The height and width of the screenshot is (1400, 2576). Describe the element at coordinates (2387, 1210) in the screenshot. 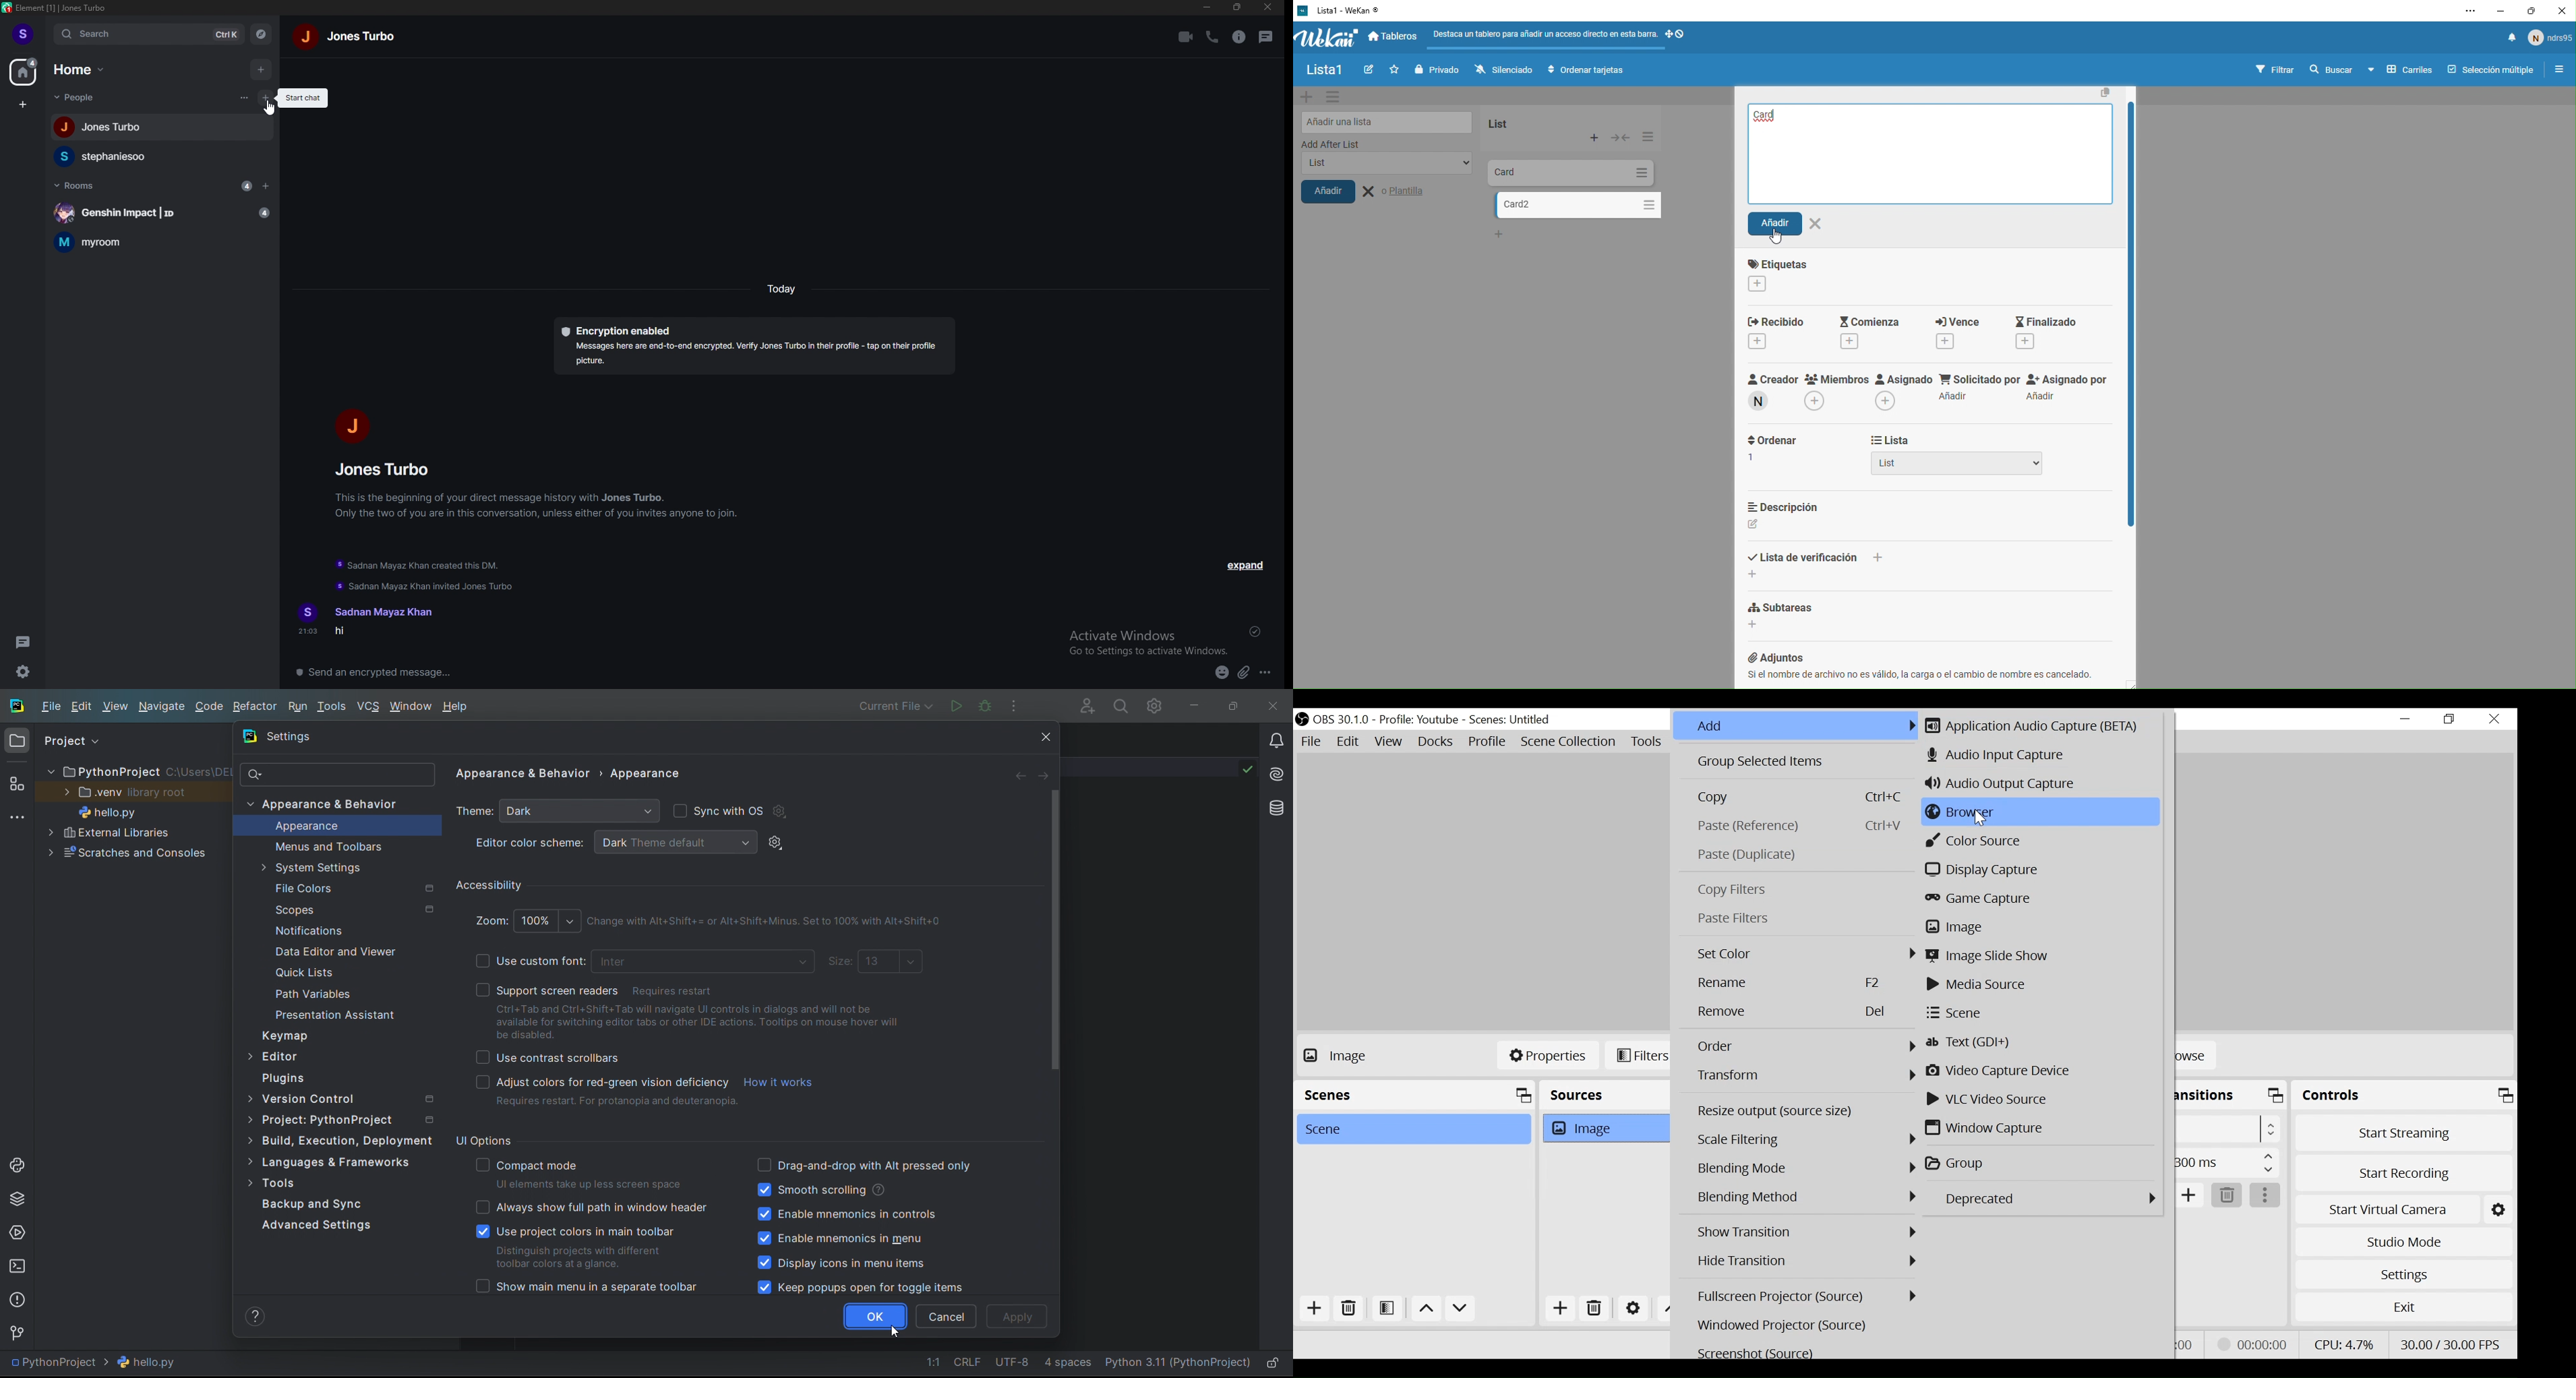

I see `Start Virtual Camera` at that location.